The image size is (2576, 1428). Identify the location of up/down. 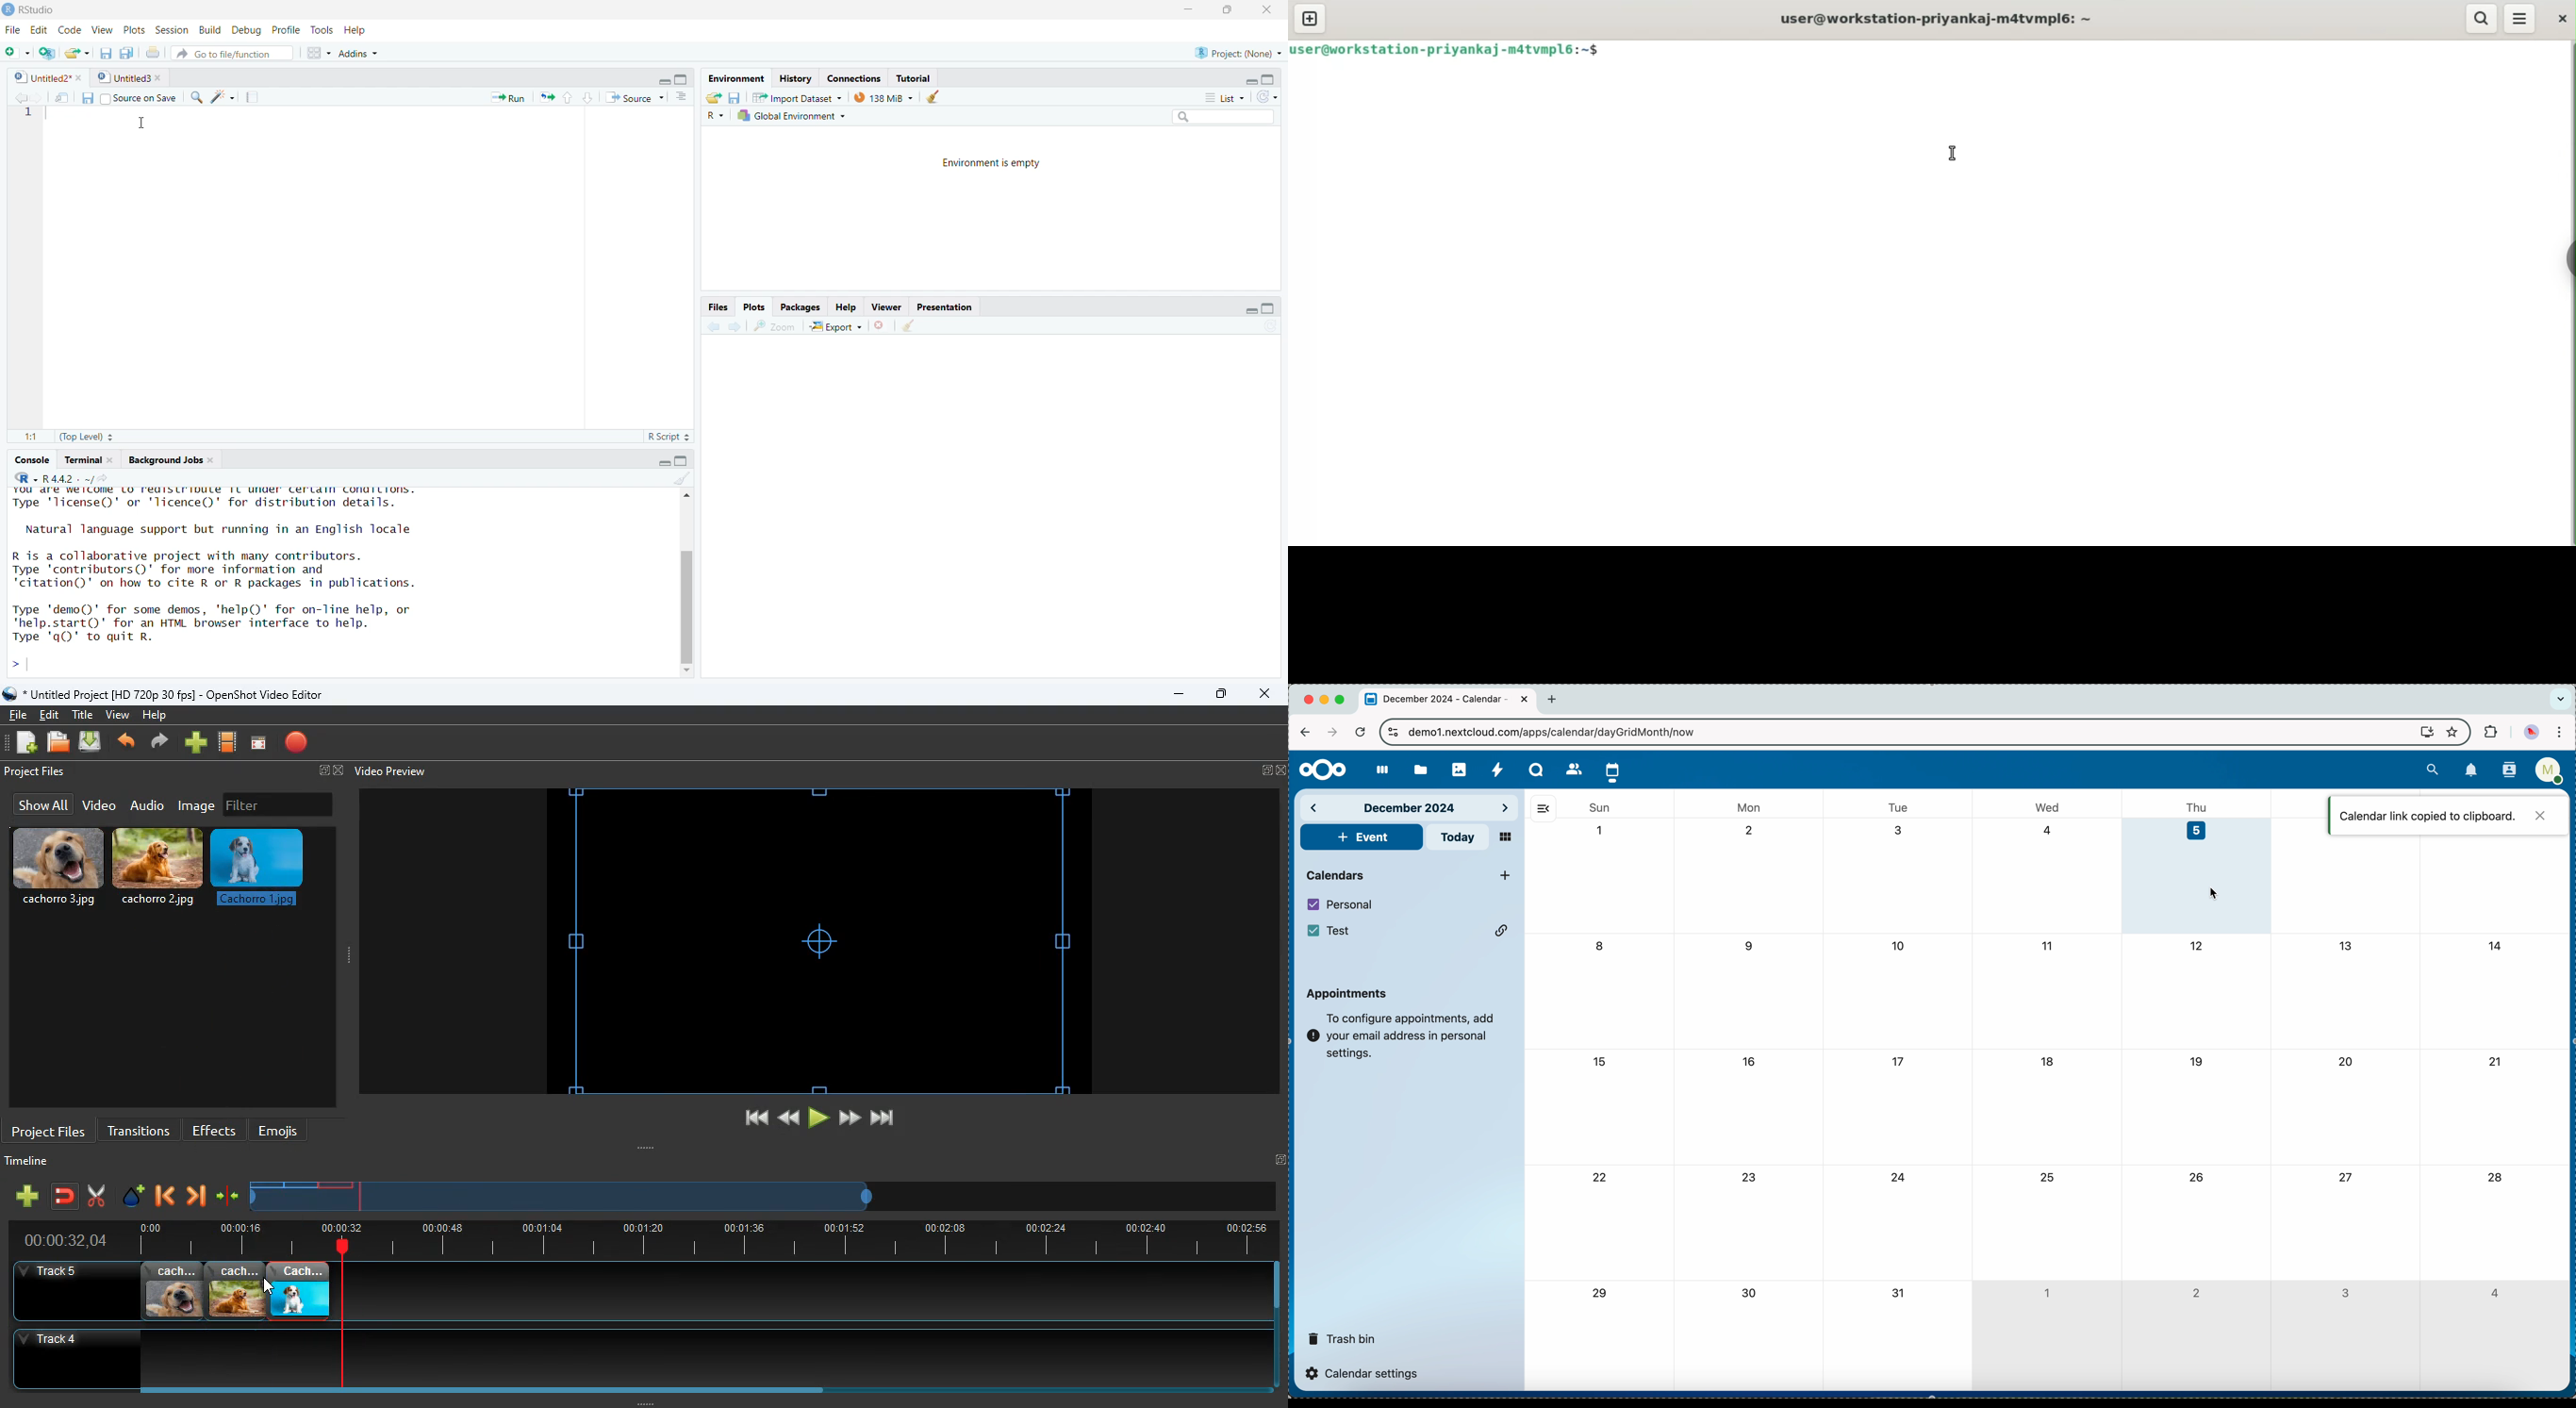
(575, 98).